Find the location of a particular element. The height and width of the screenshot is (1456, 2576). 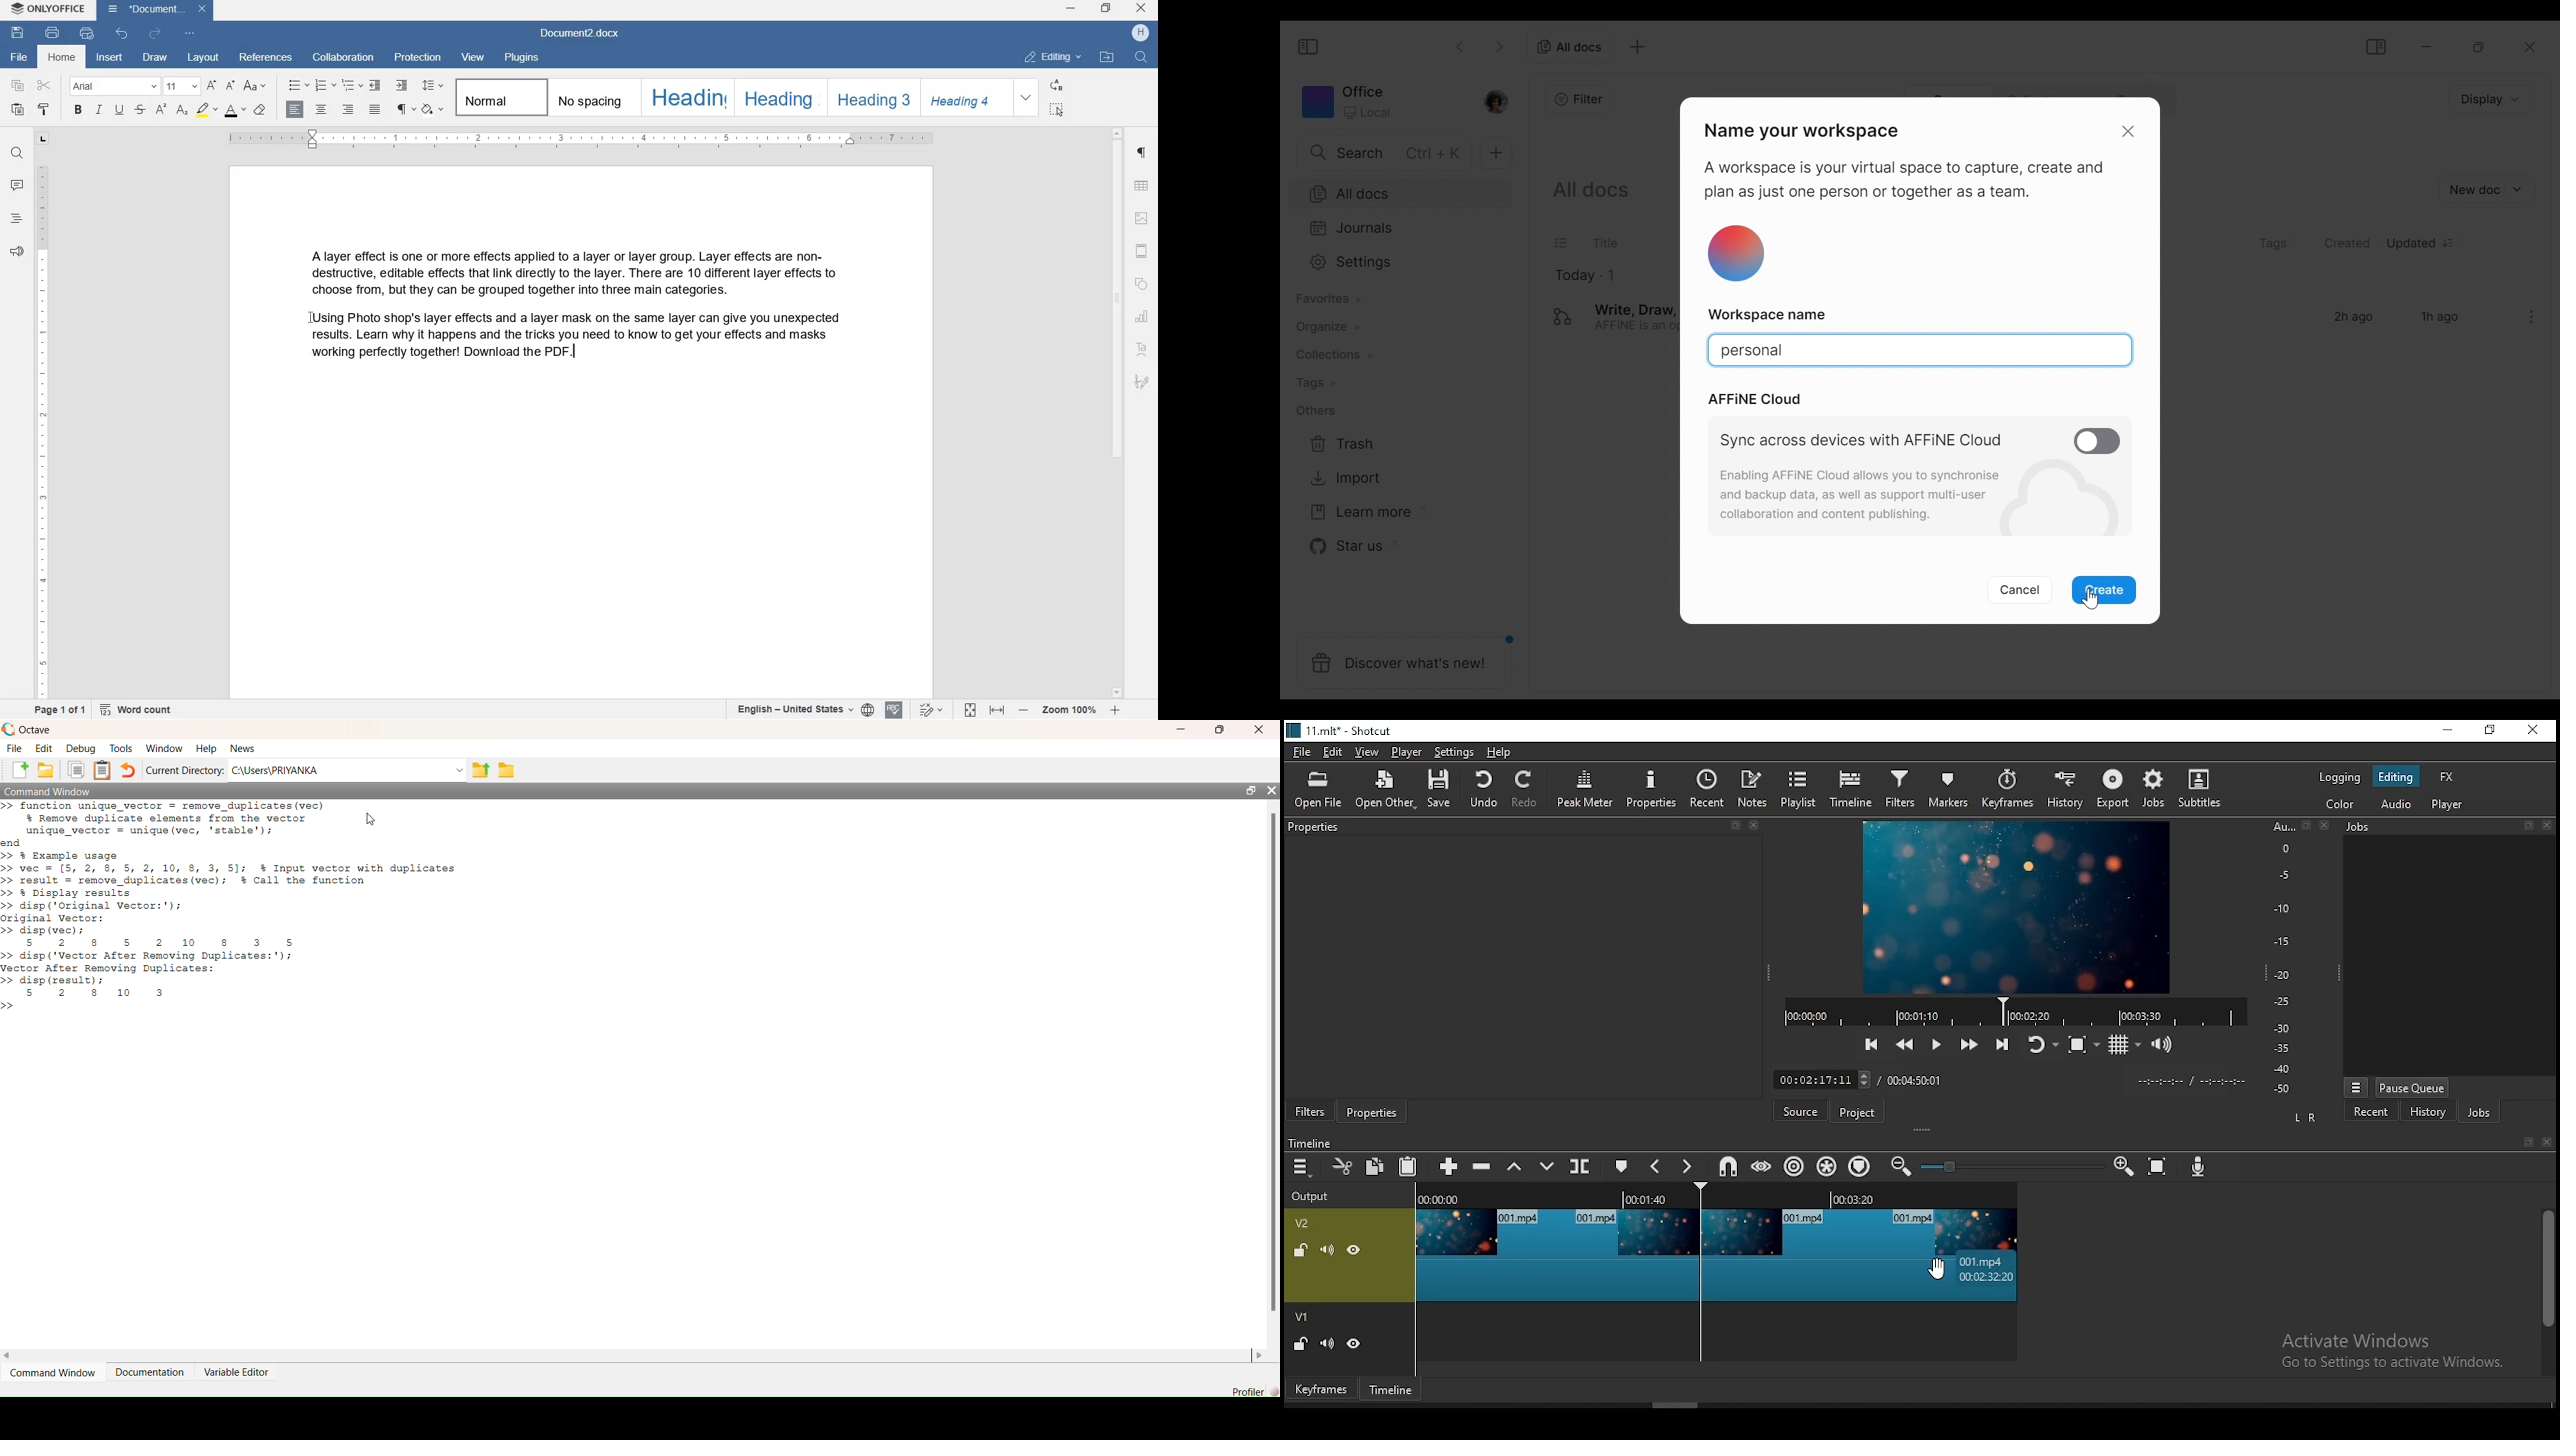

New tab is located at coordinates (1637, 46).